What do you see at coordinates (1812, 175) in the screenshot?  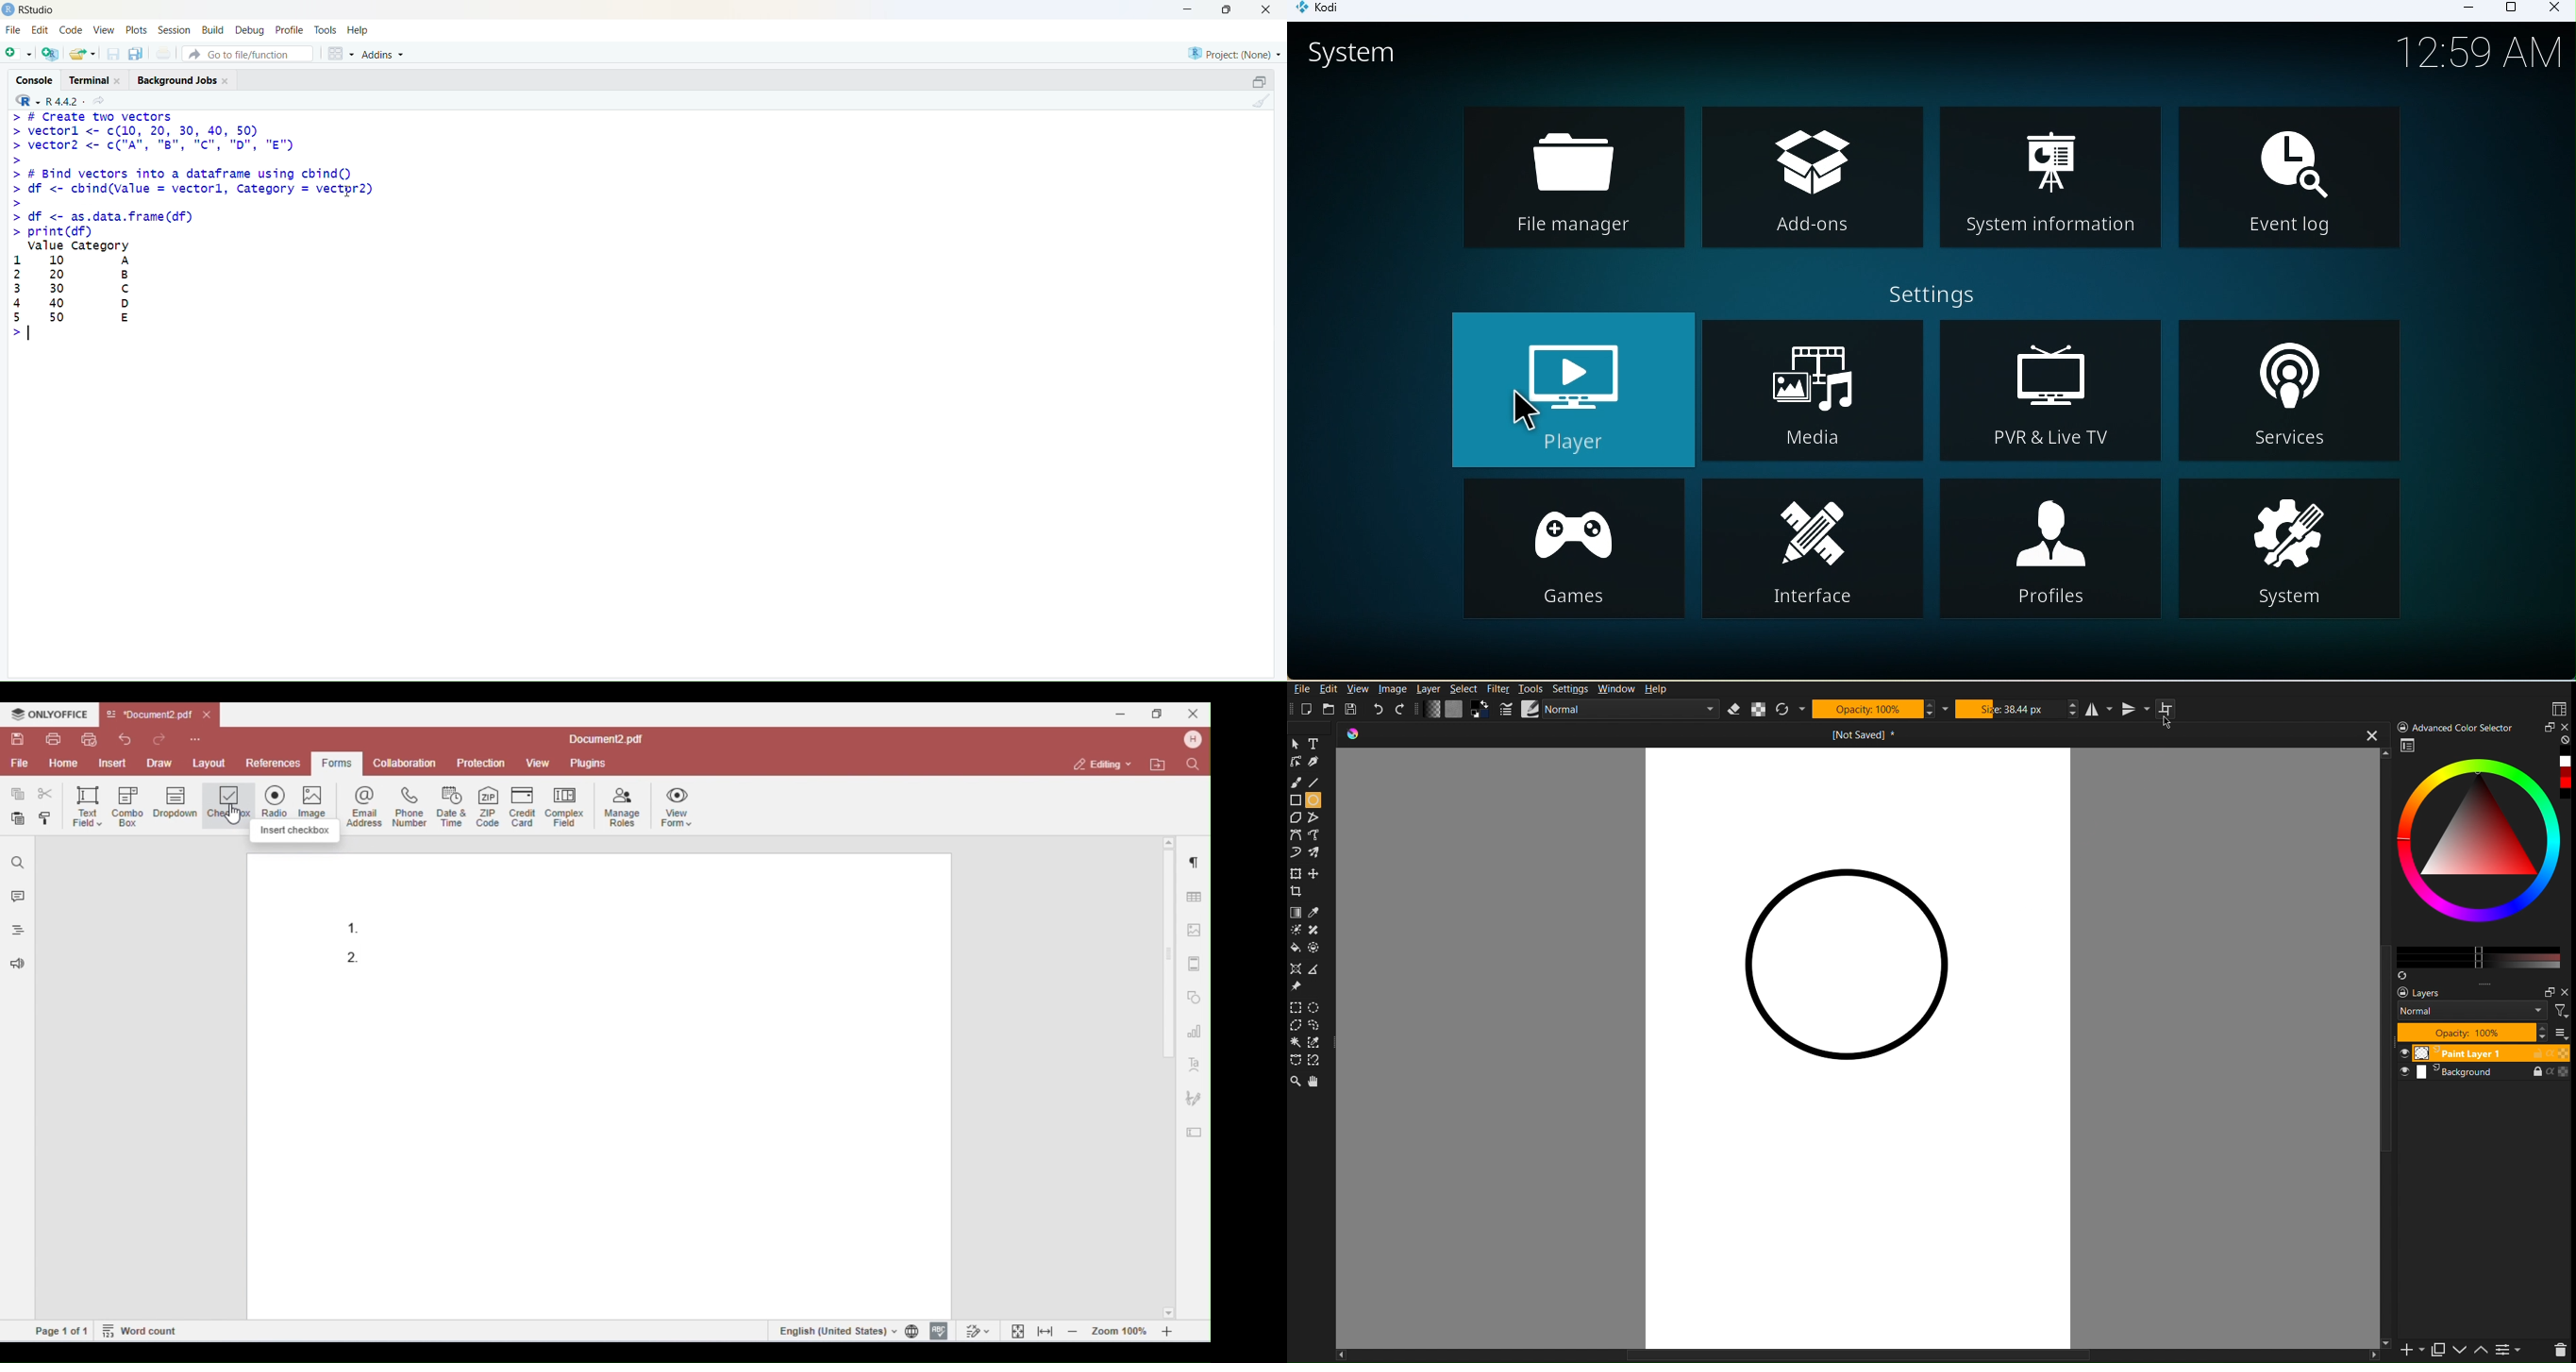 I see `Add ons` at bounding box center [1812, 175].